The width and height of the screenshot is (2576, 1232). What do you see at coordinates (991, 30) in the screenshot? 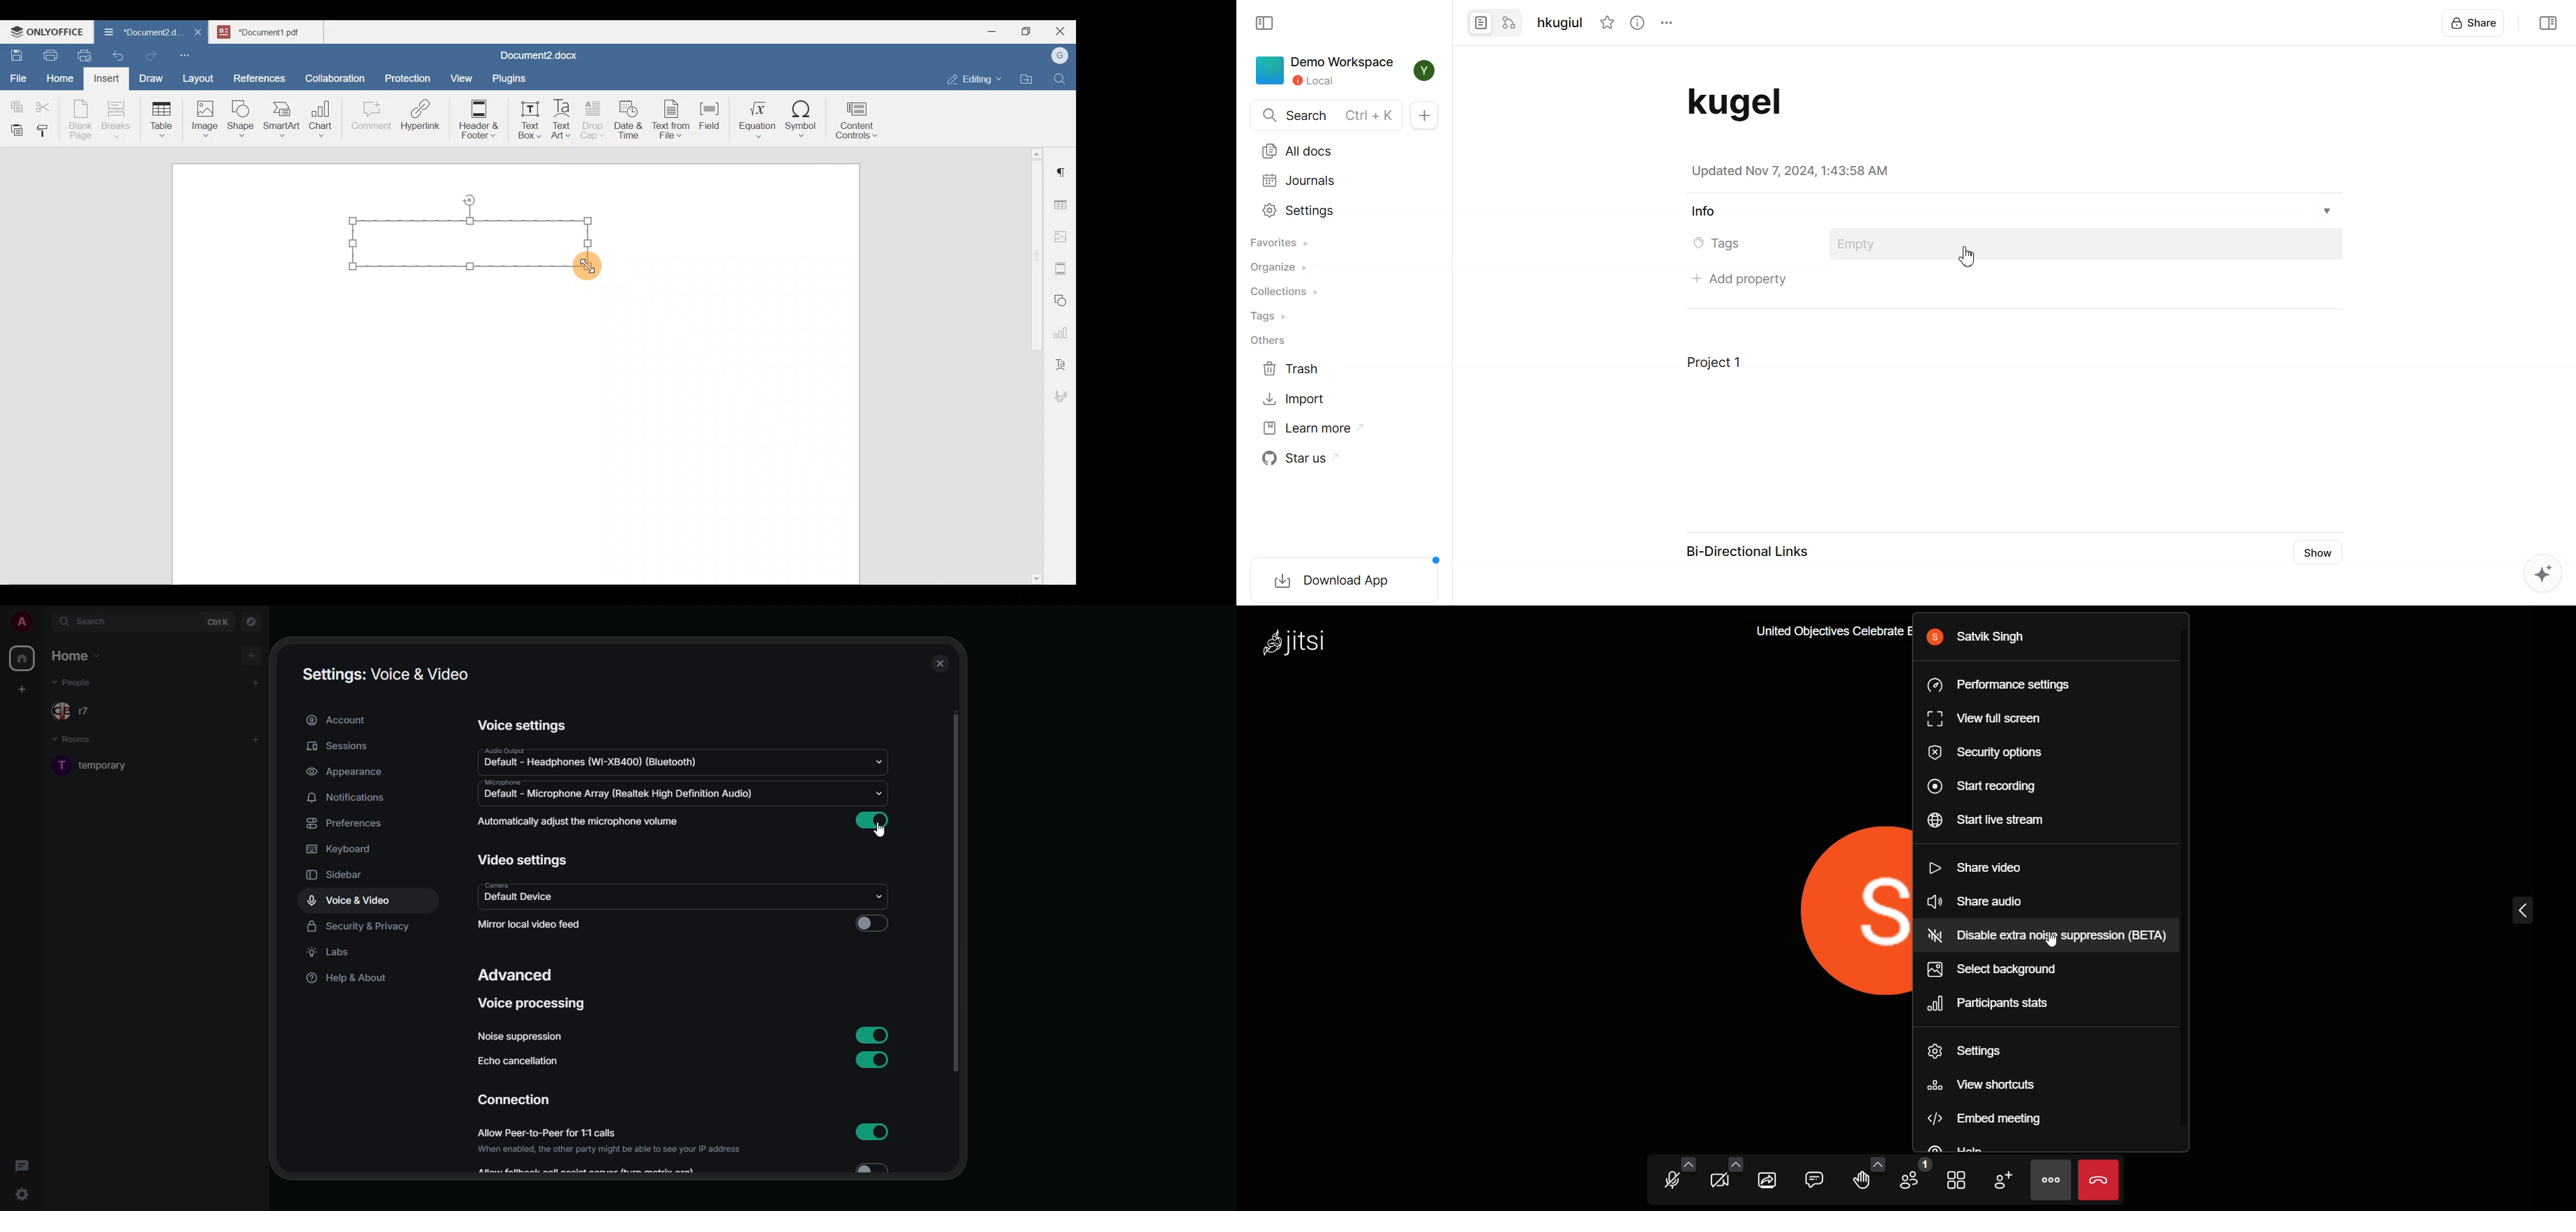
I see `Minimize` at bounding box center [991, 30].